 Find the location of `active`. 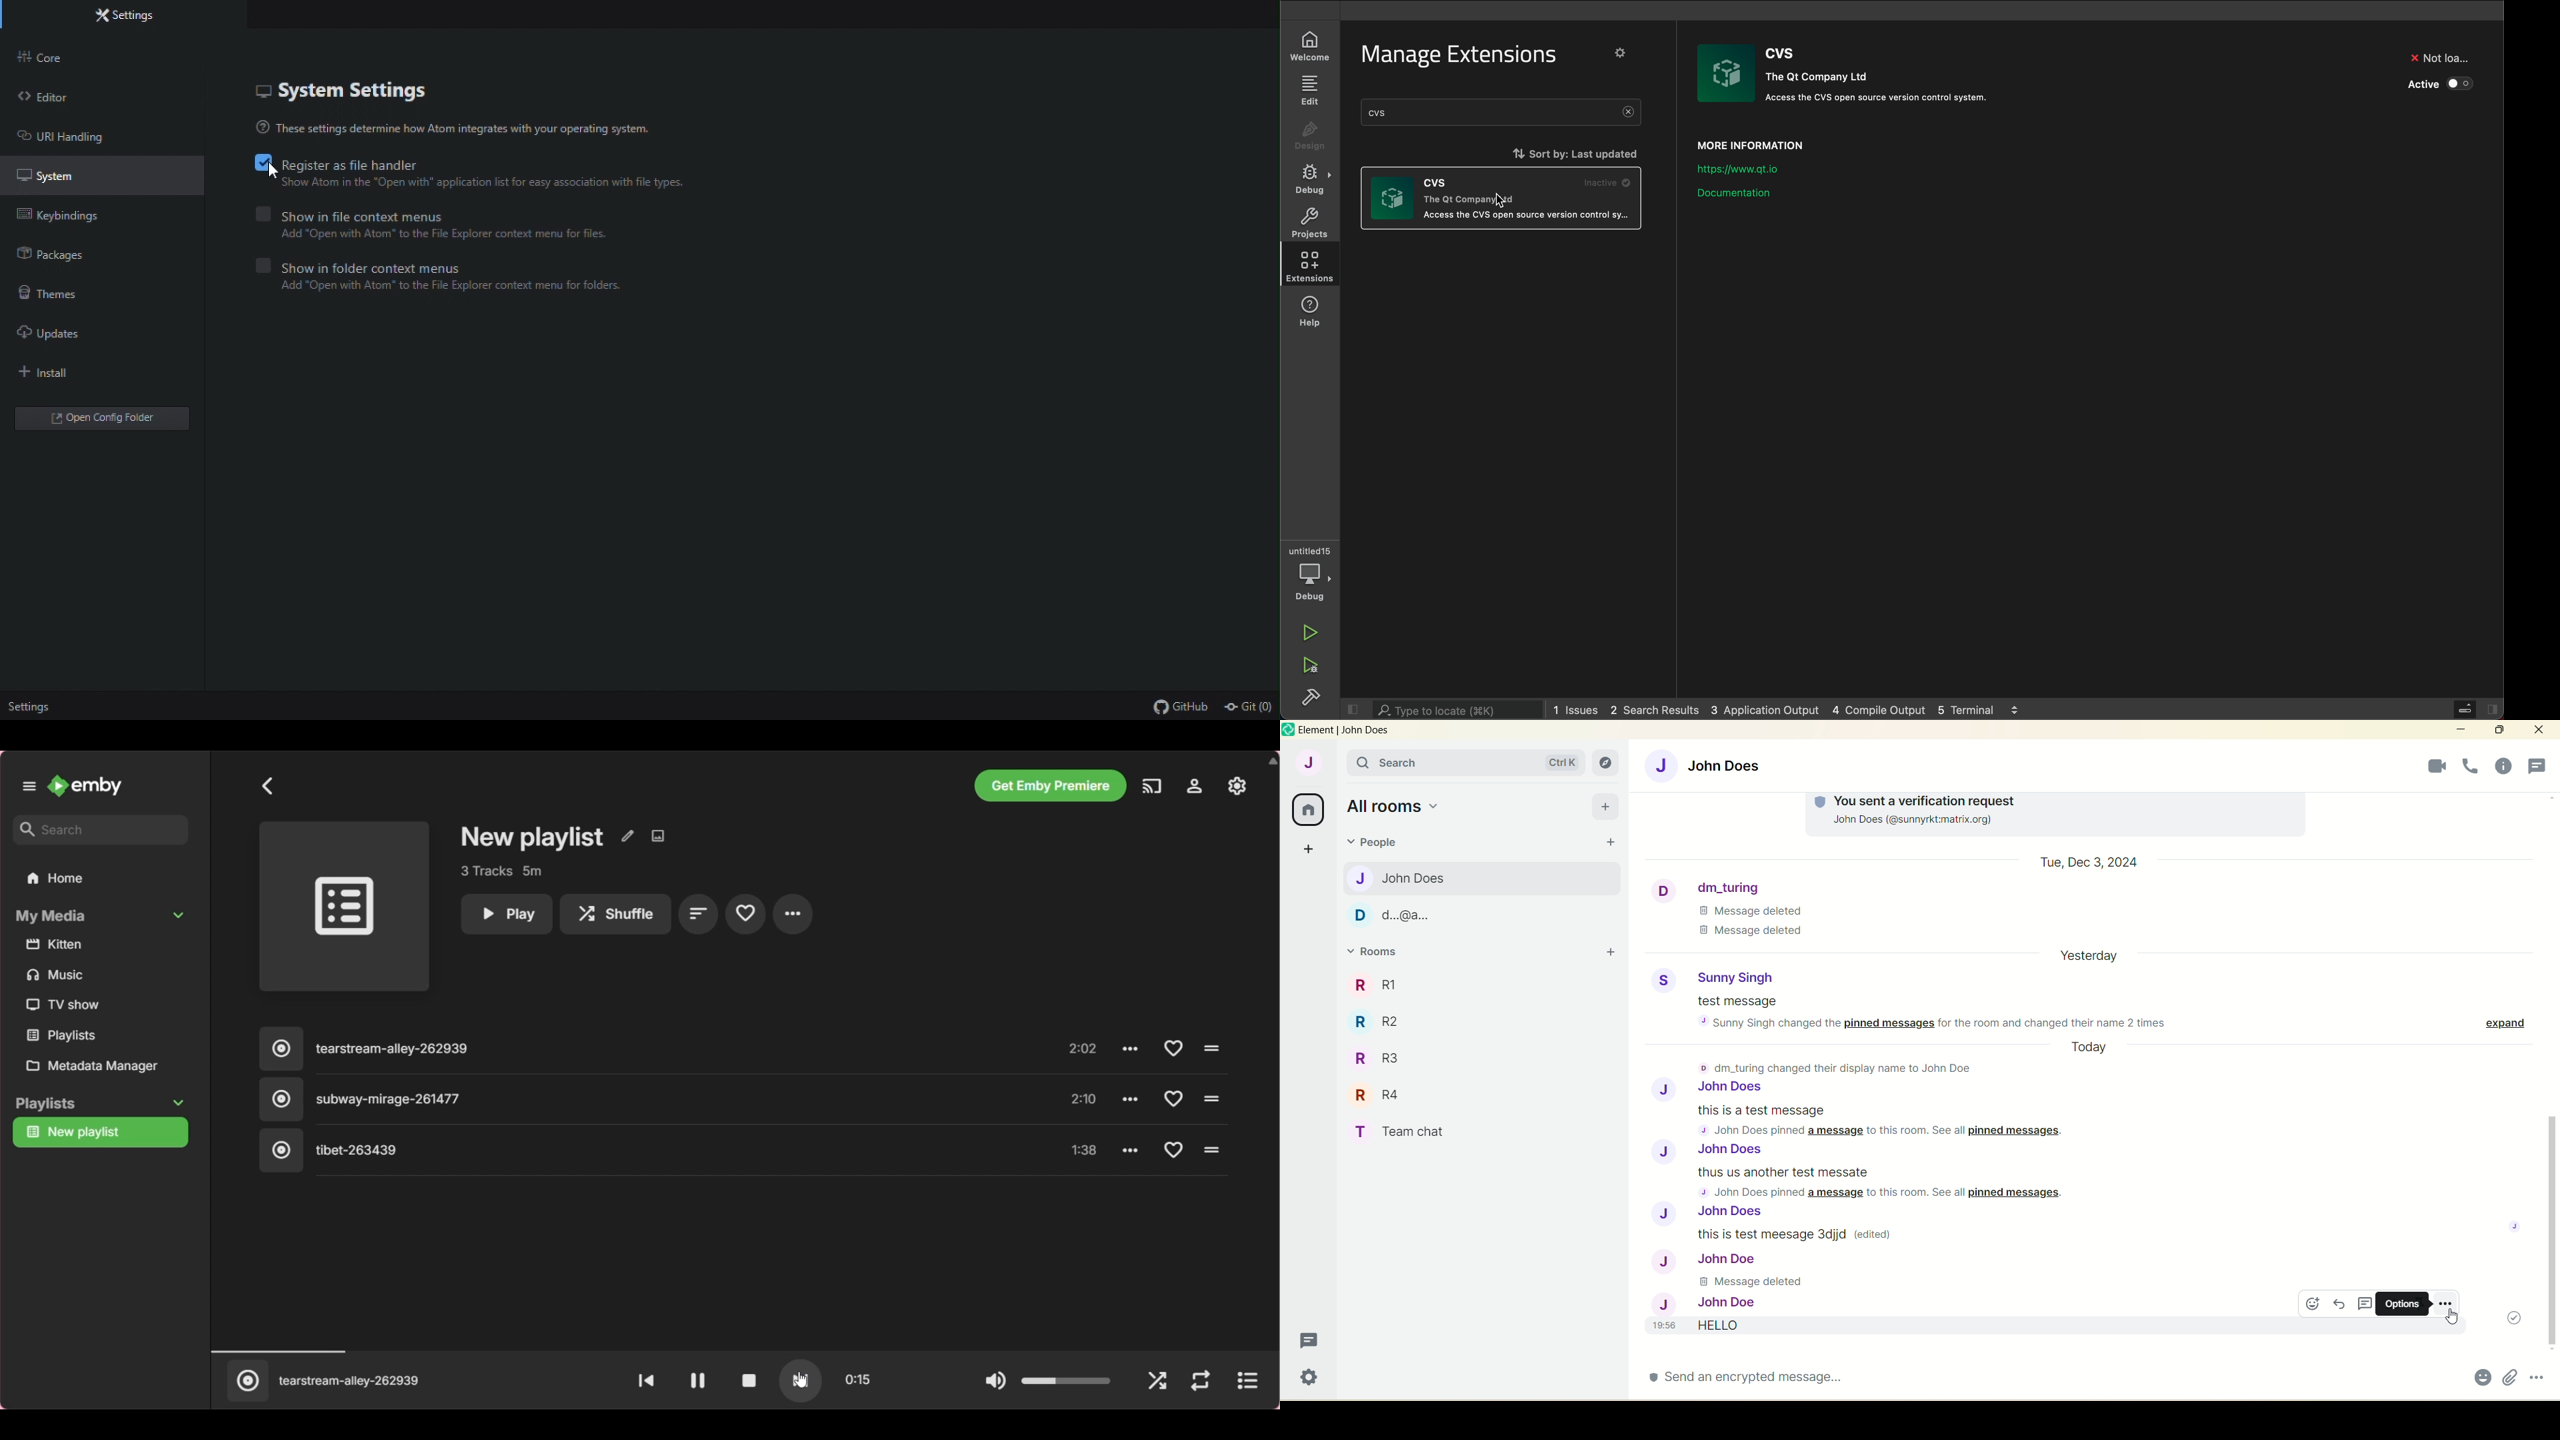

active is located at coordinates (2445, 81).